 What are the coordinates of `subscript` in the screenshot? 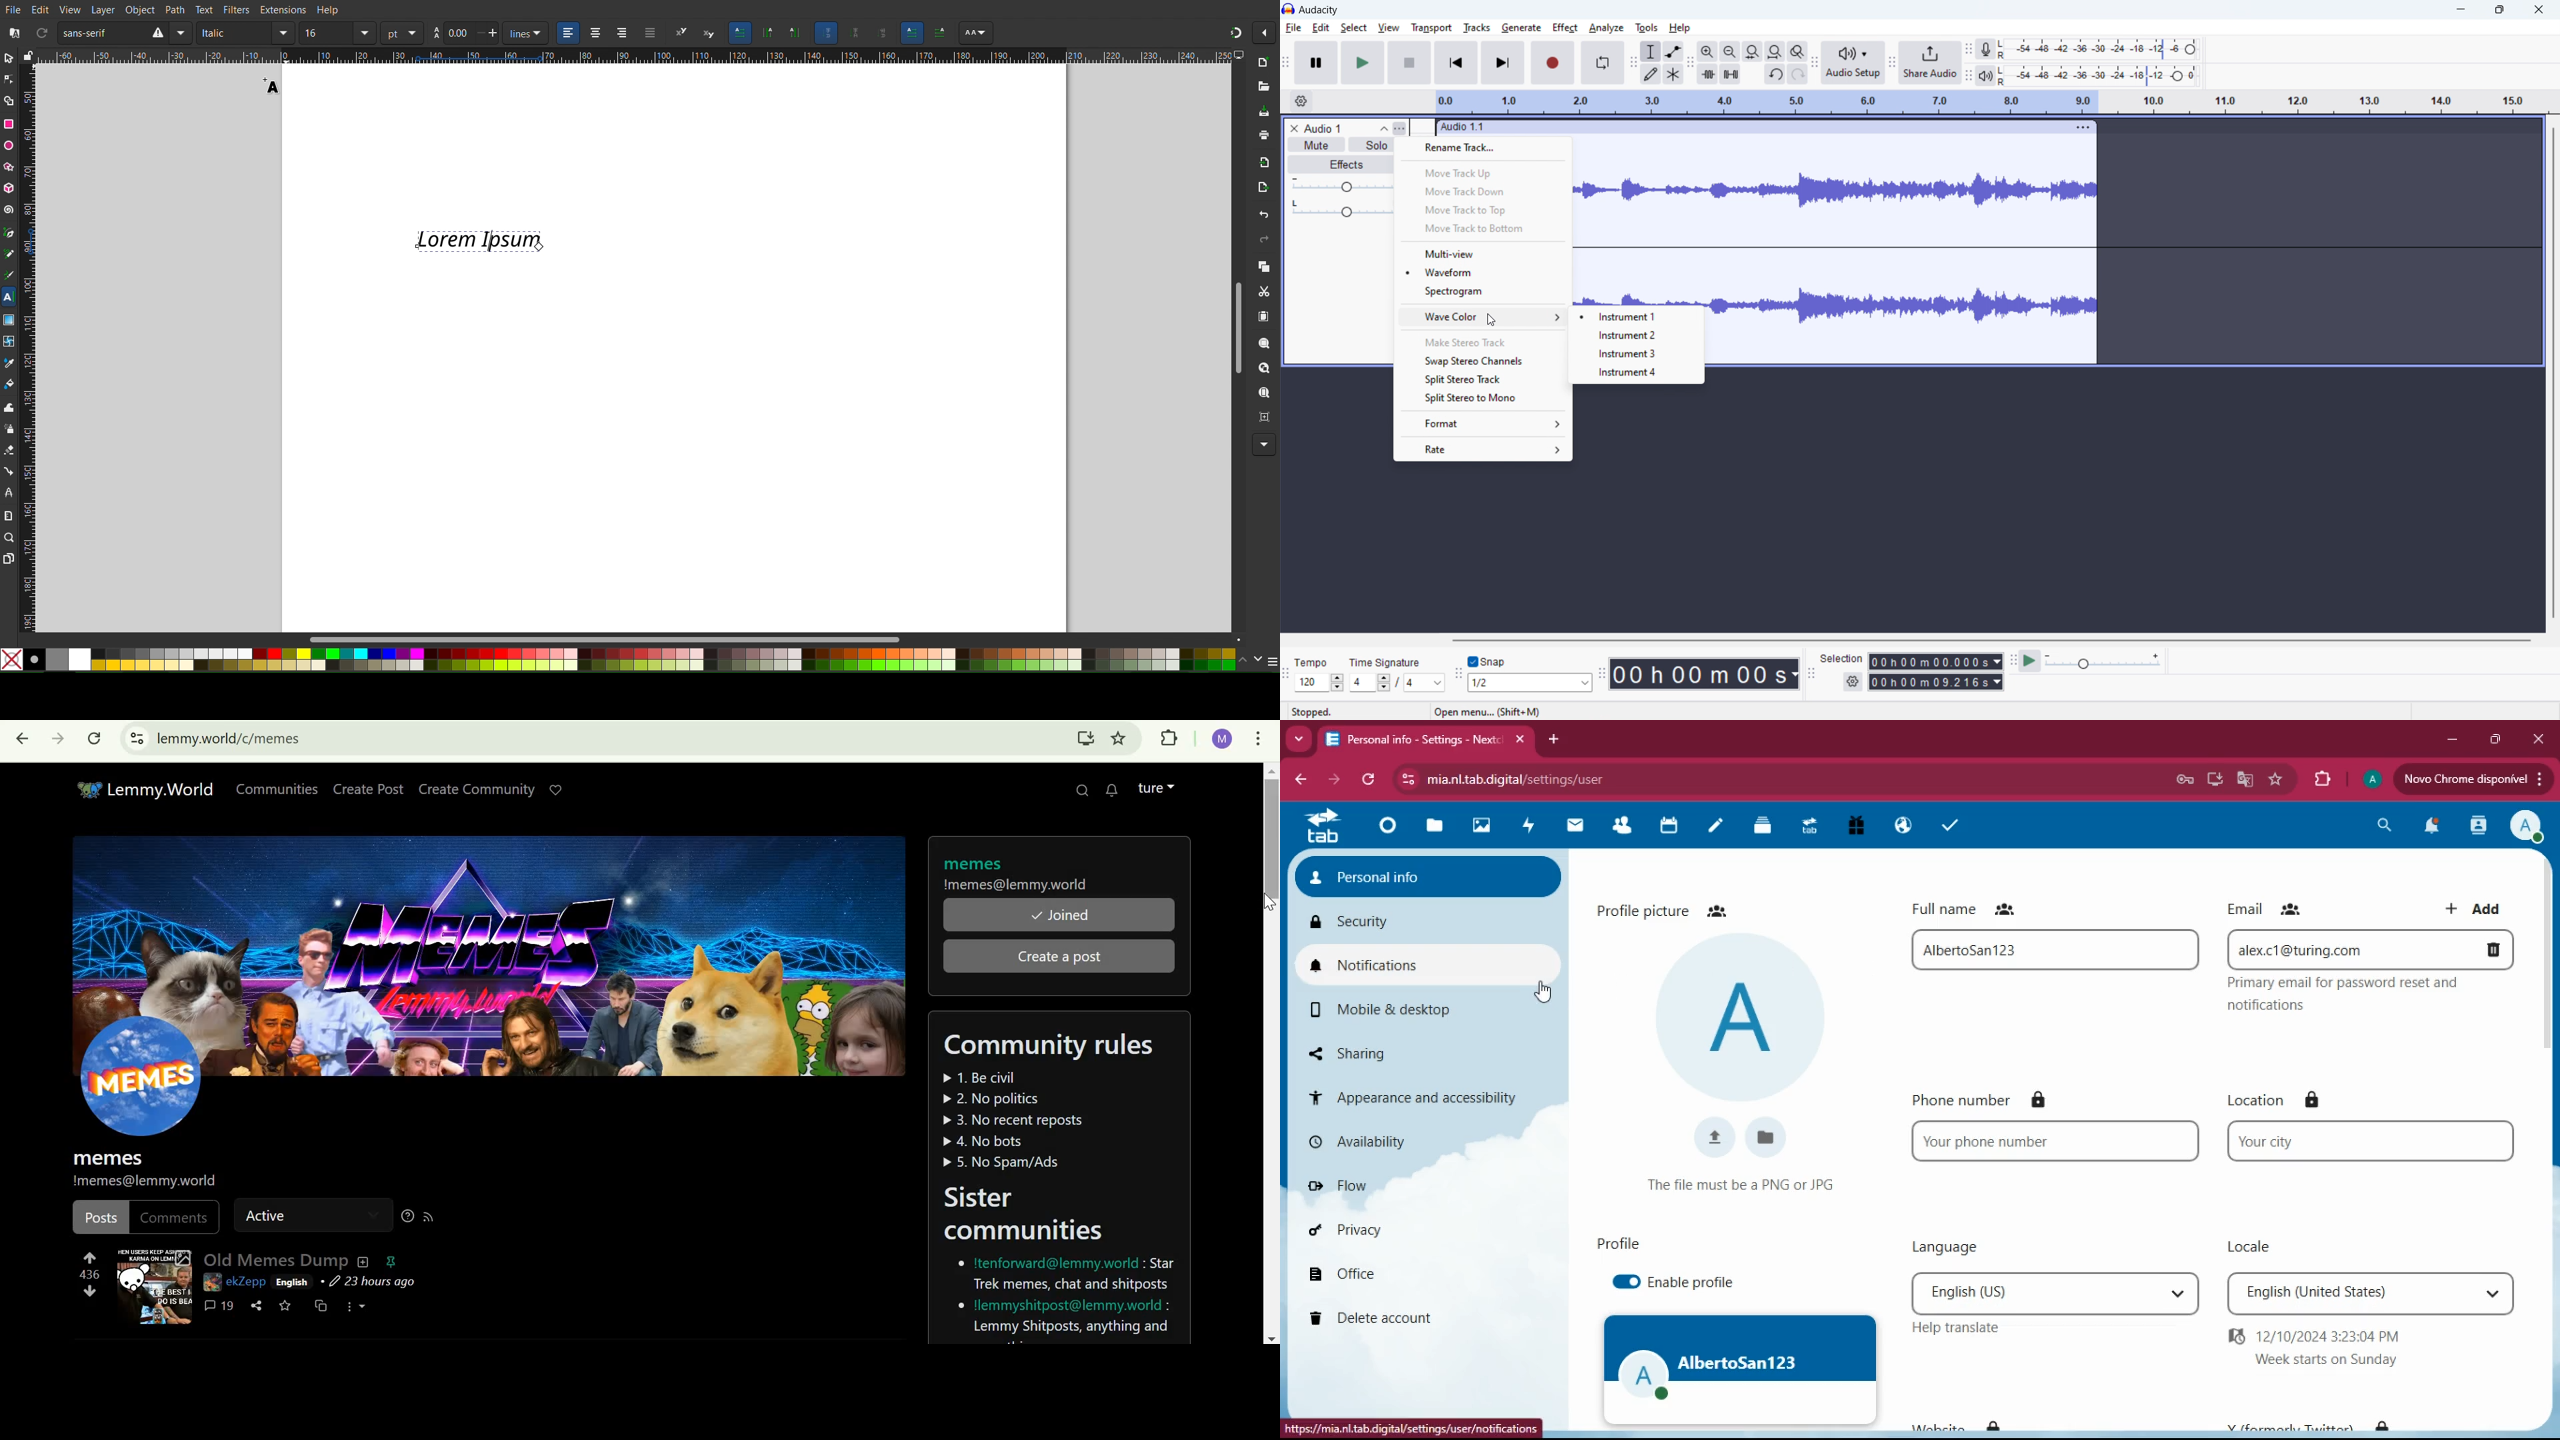 It's located at (706, 32).